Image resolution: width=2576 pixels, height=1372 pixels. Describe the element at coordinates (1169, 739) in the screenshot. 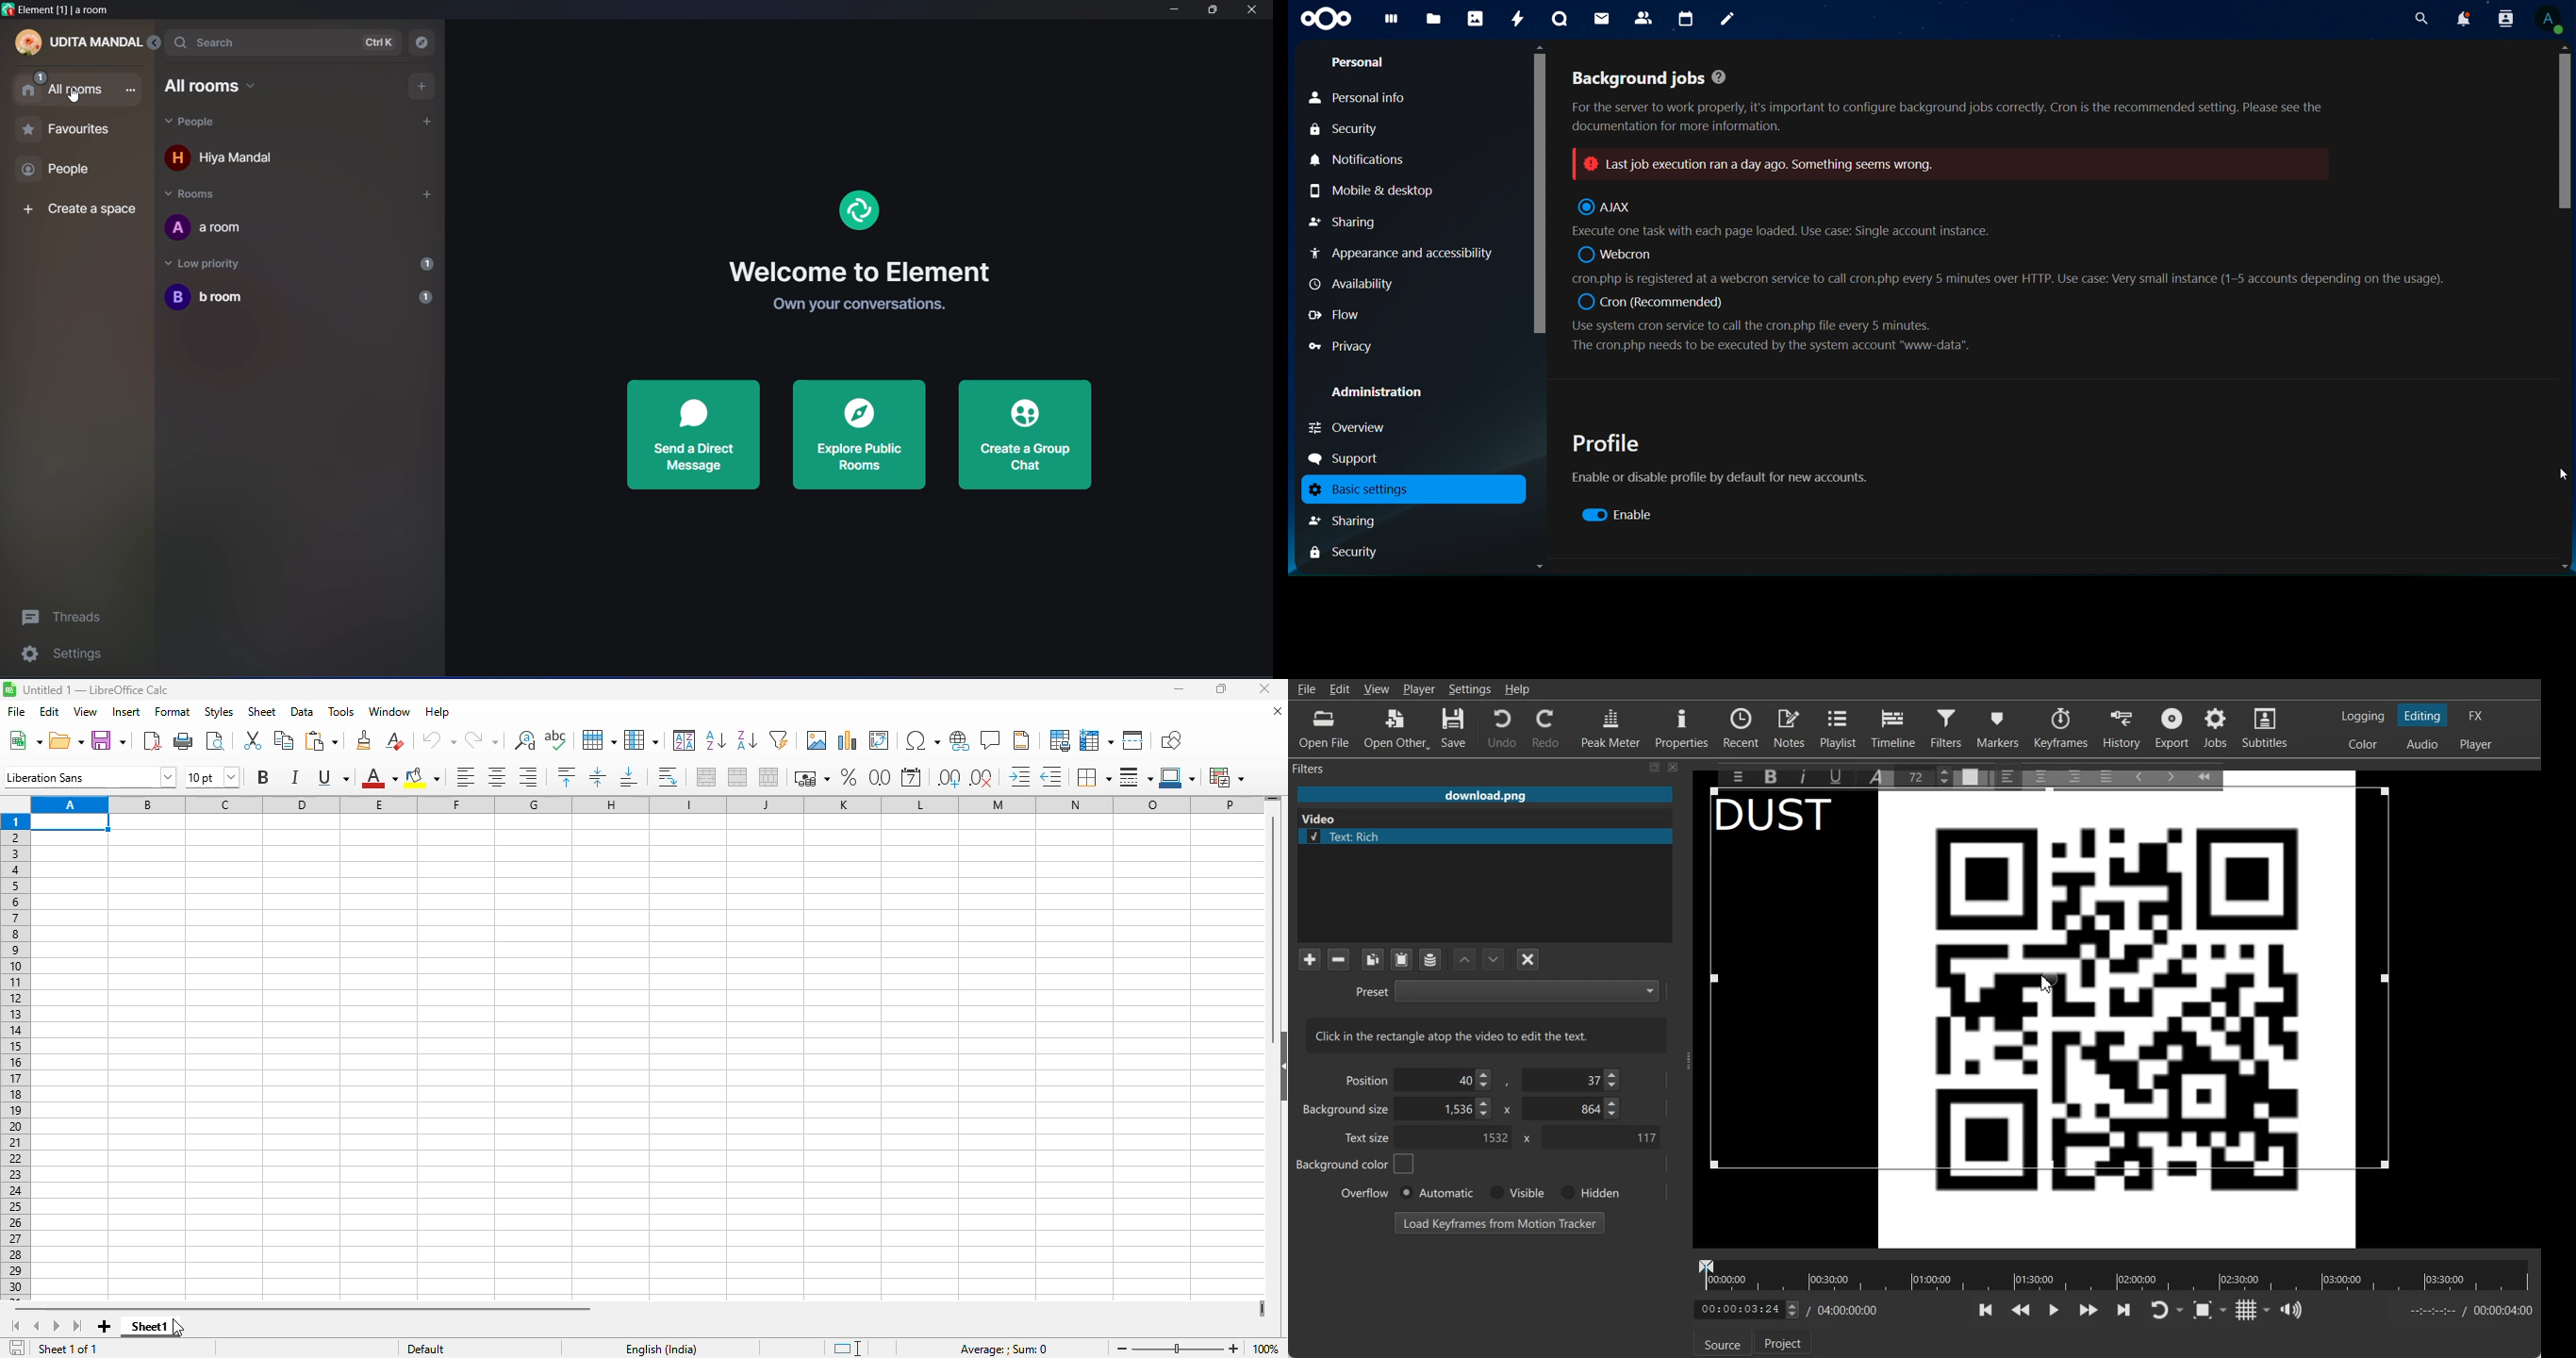

I see `show draw functions` at that location.